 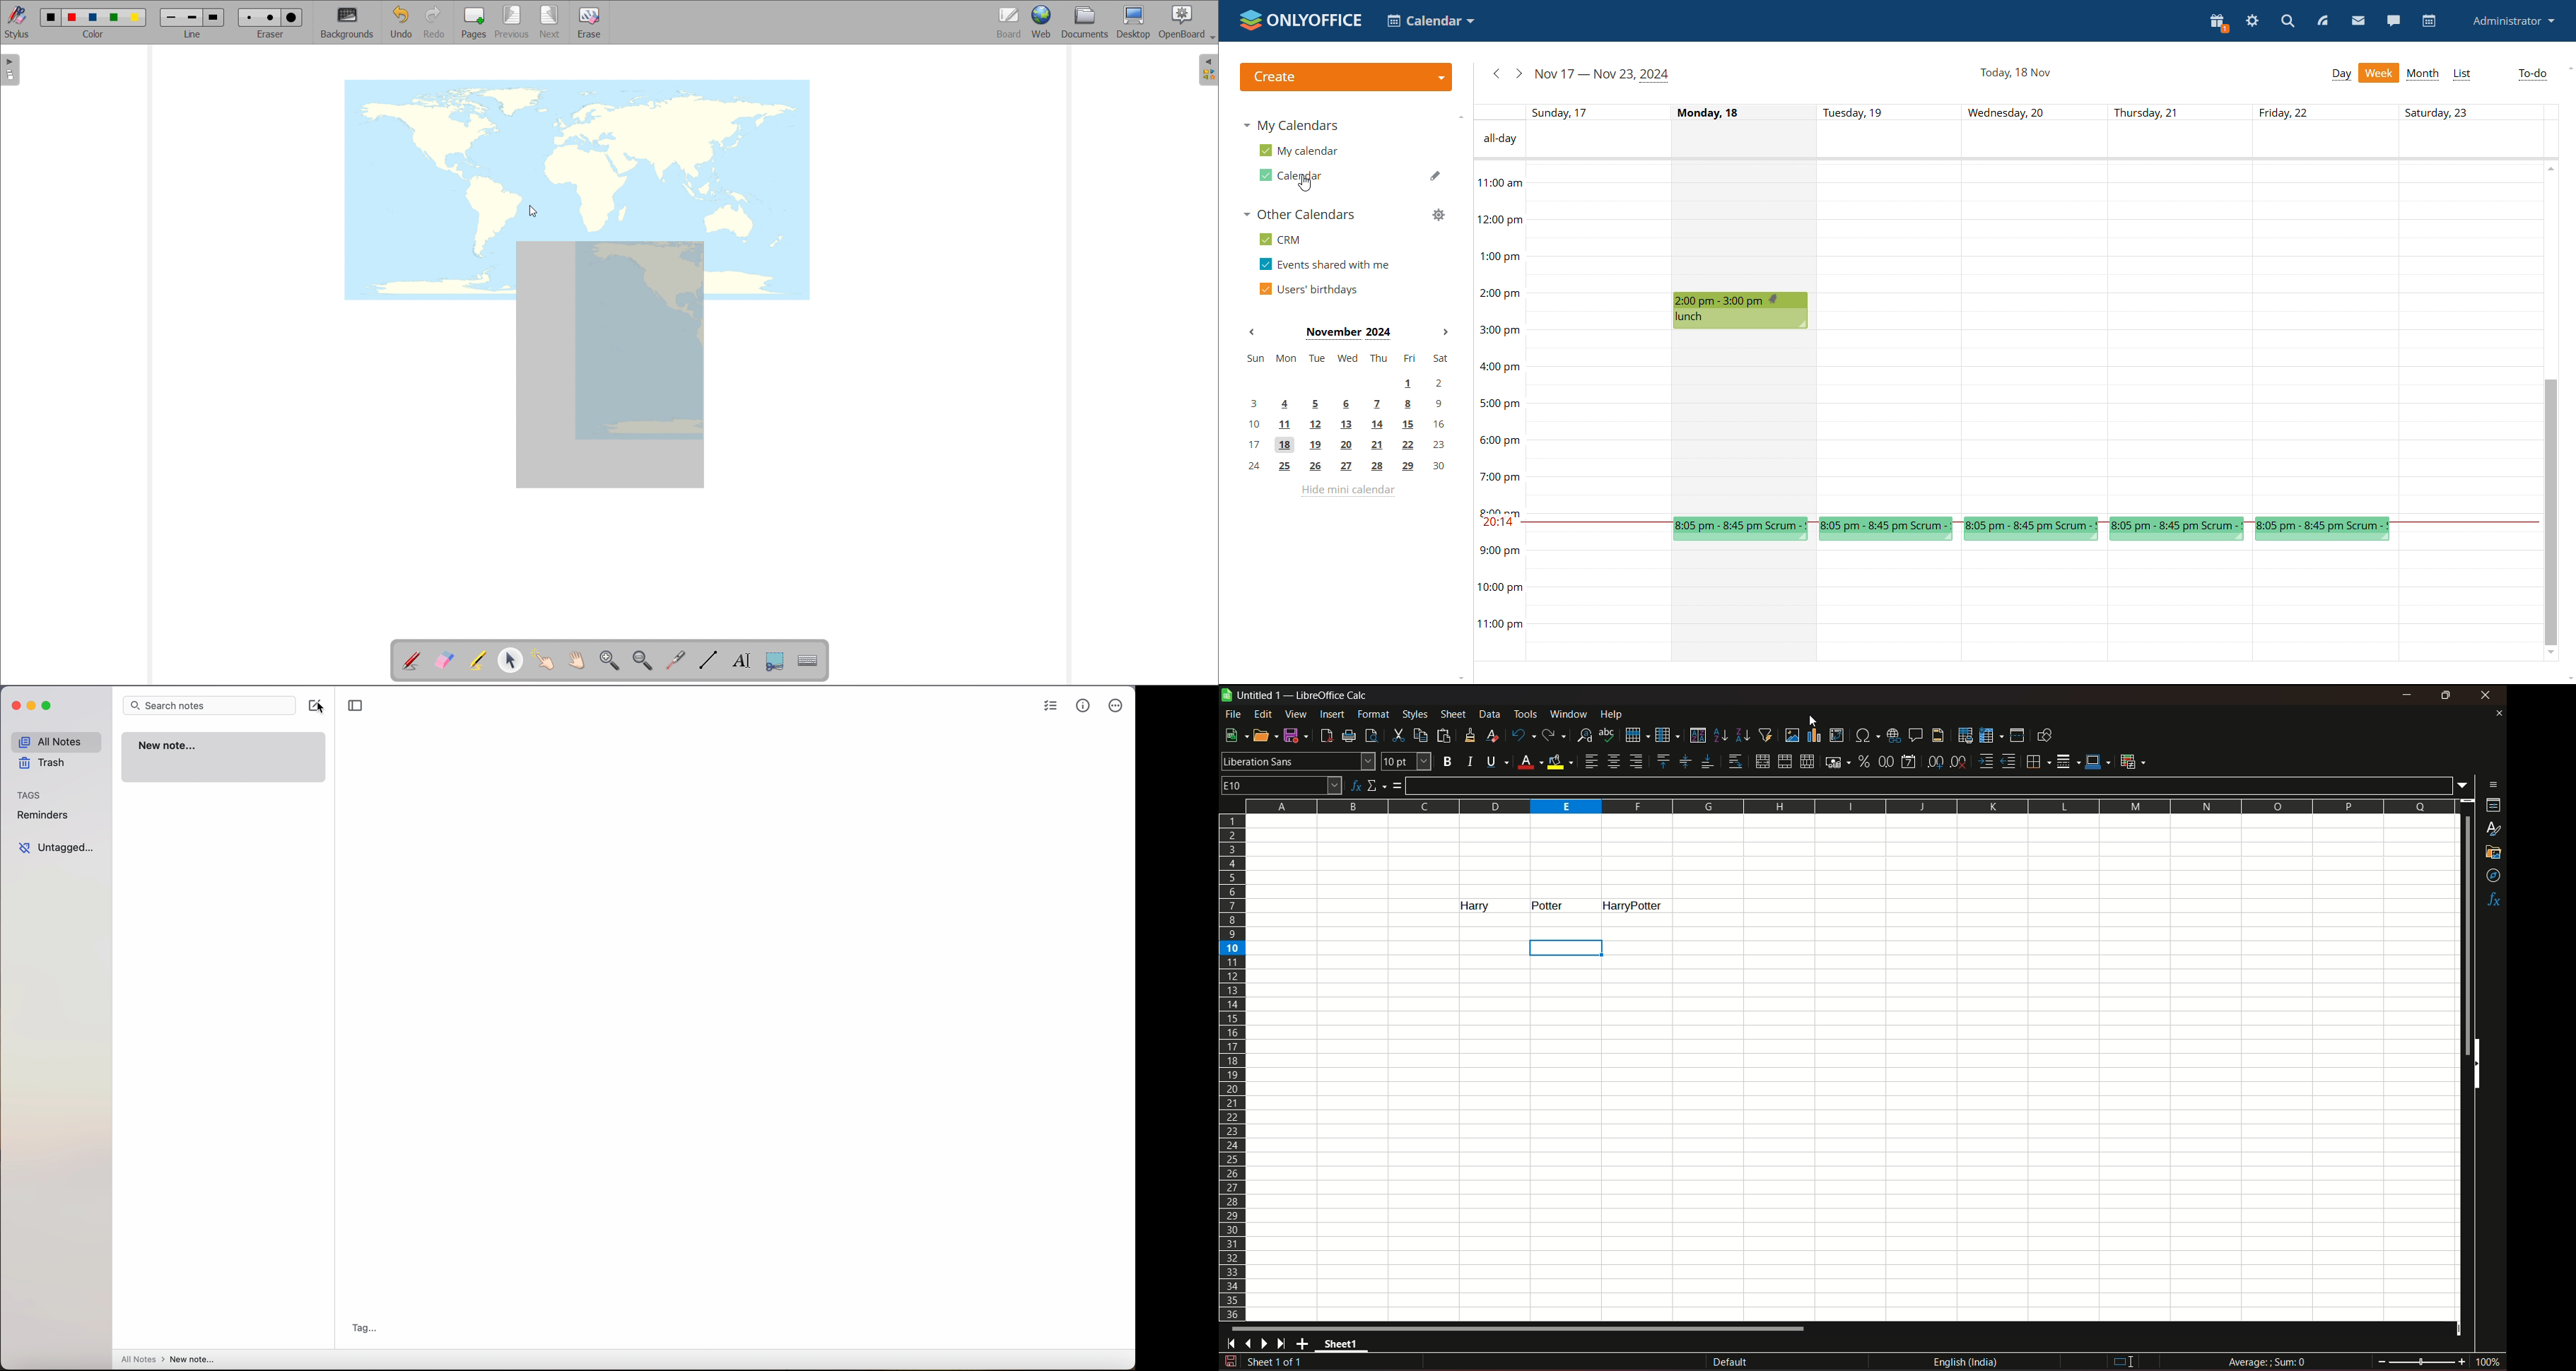 I want to click on sort, so click(x=1697, y=735).